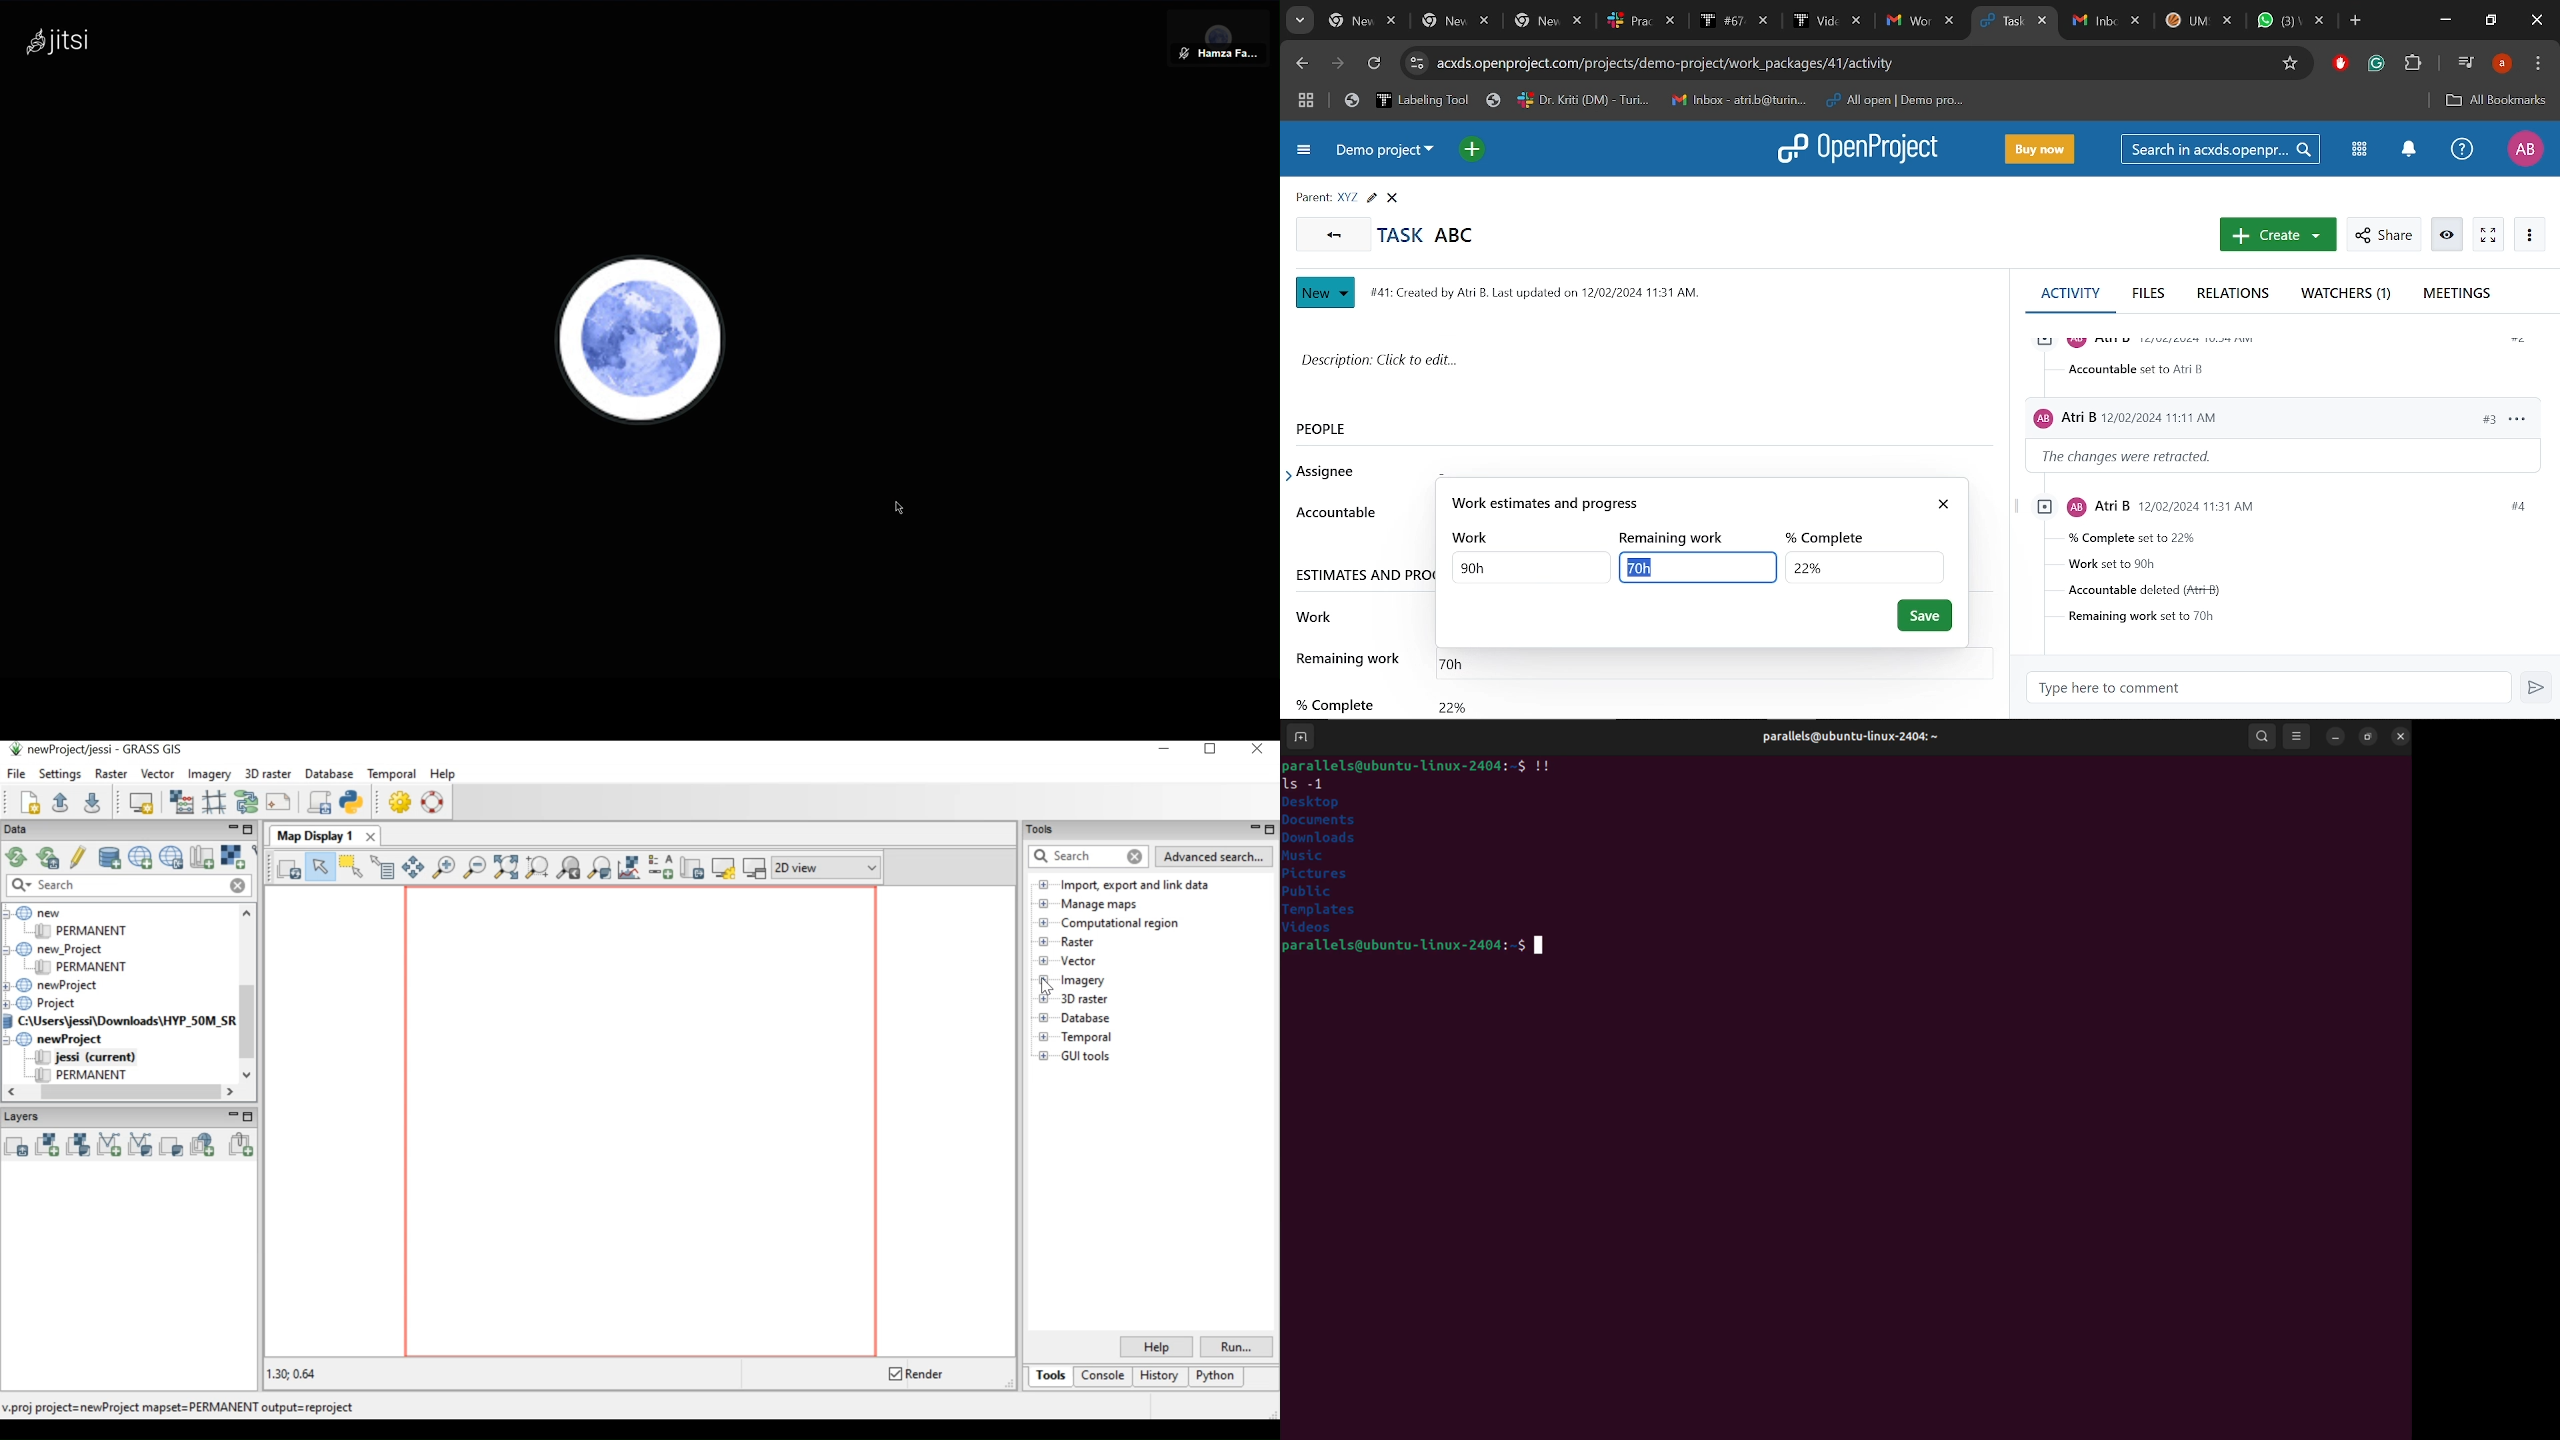 The width and height of the screenshot is (2576, 1456). I want to click on Meetings, so click(2457, 294).